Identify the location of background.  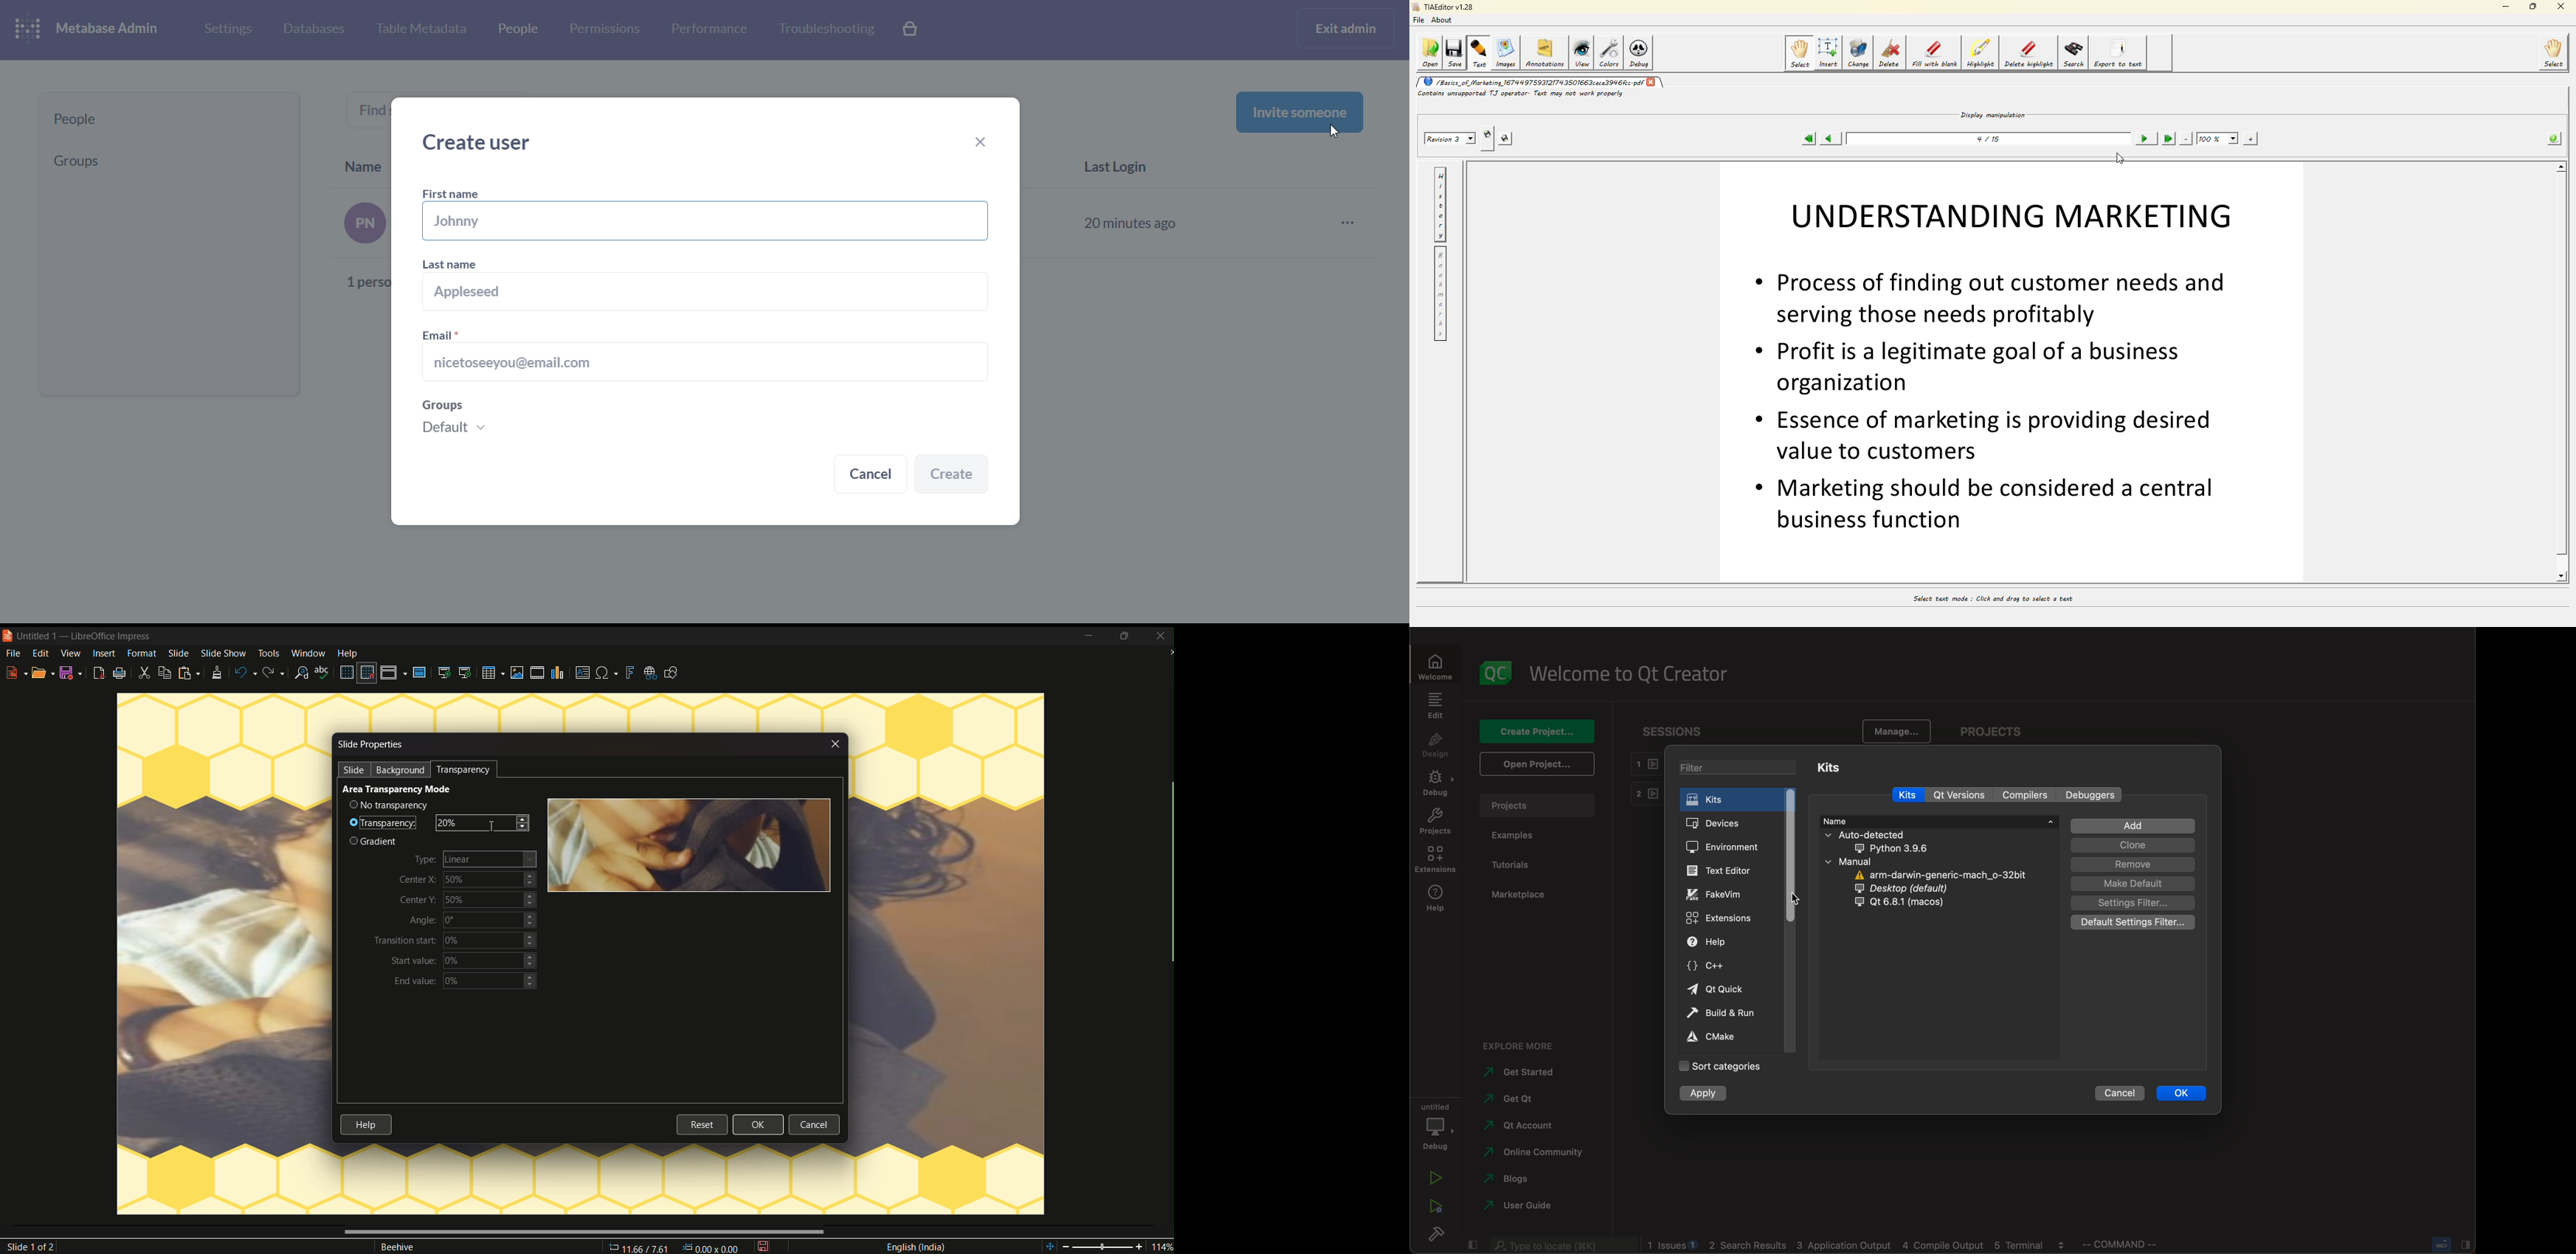
(402, 770).